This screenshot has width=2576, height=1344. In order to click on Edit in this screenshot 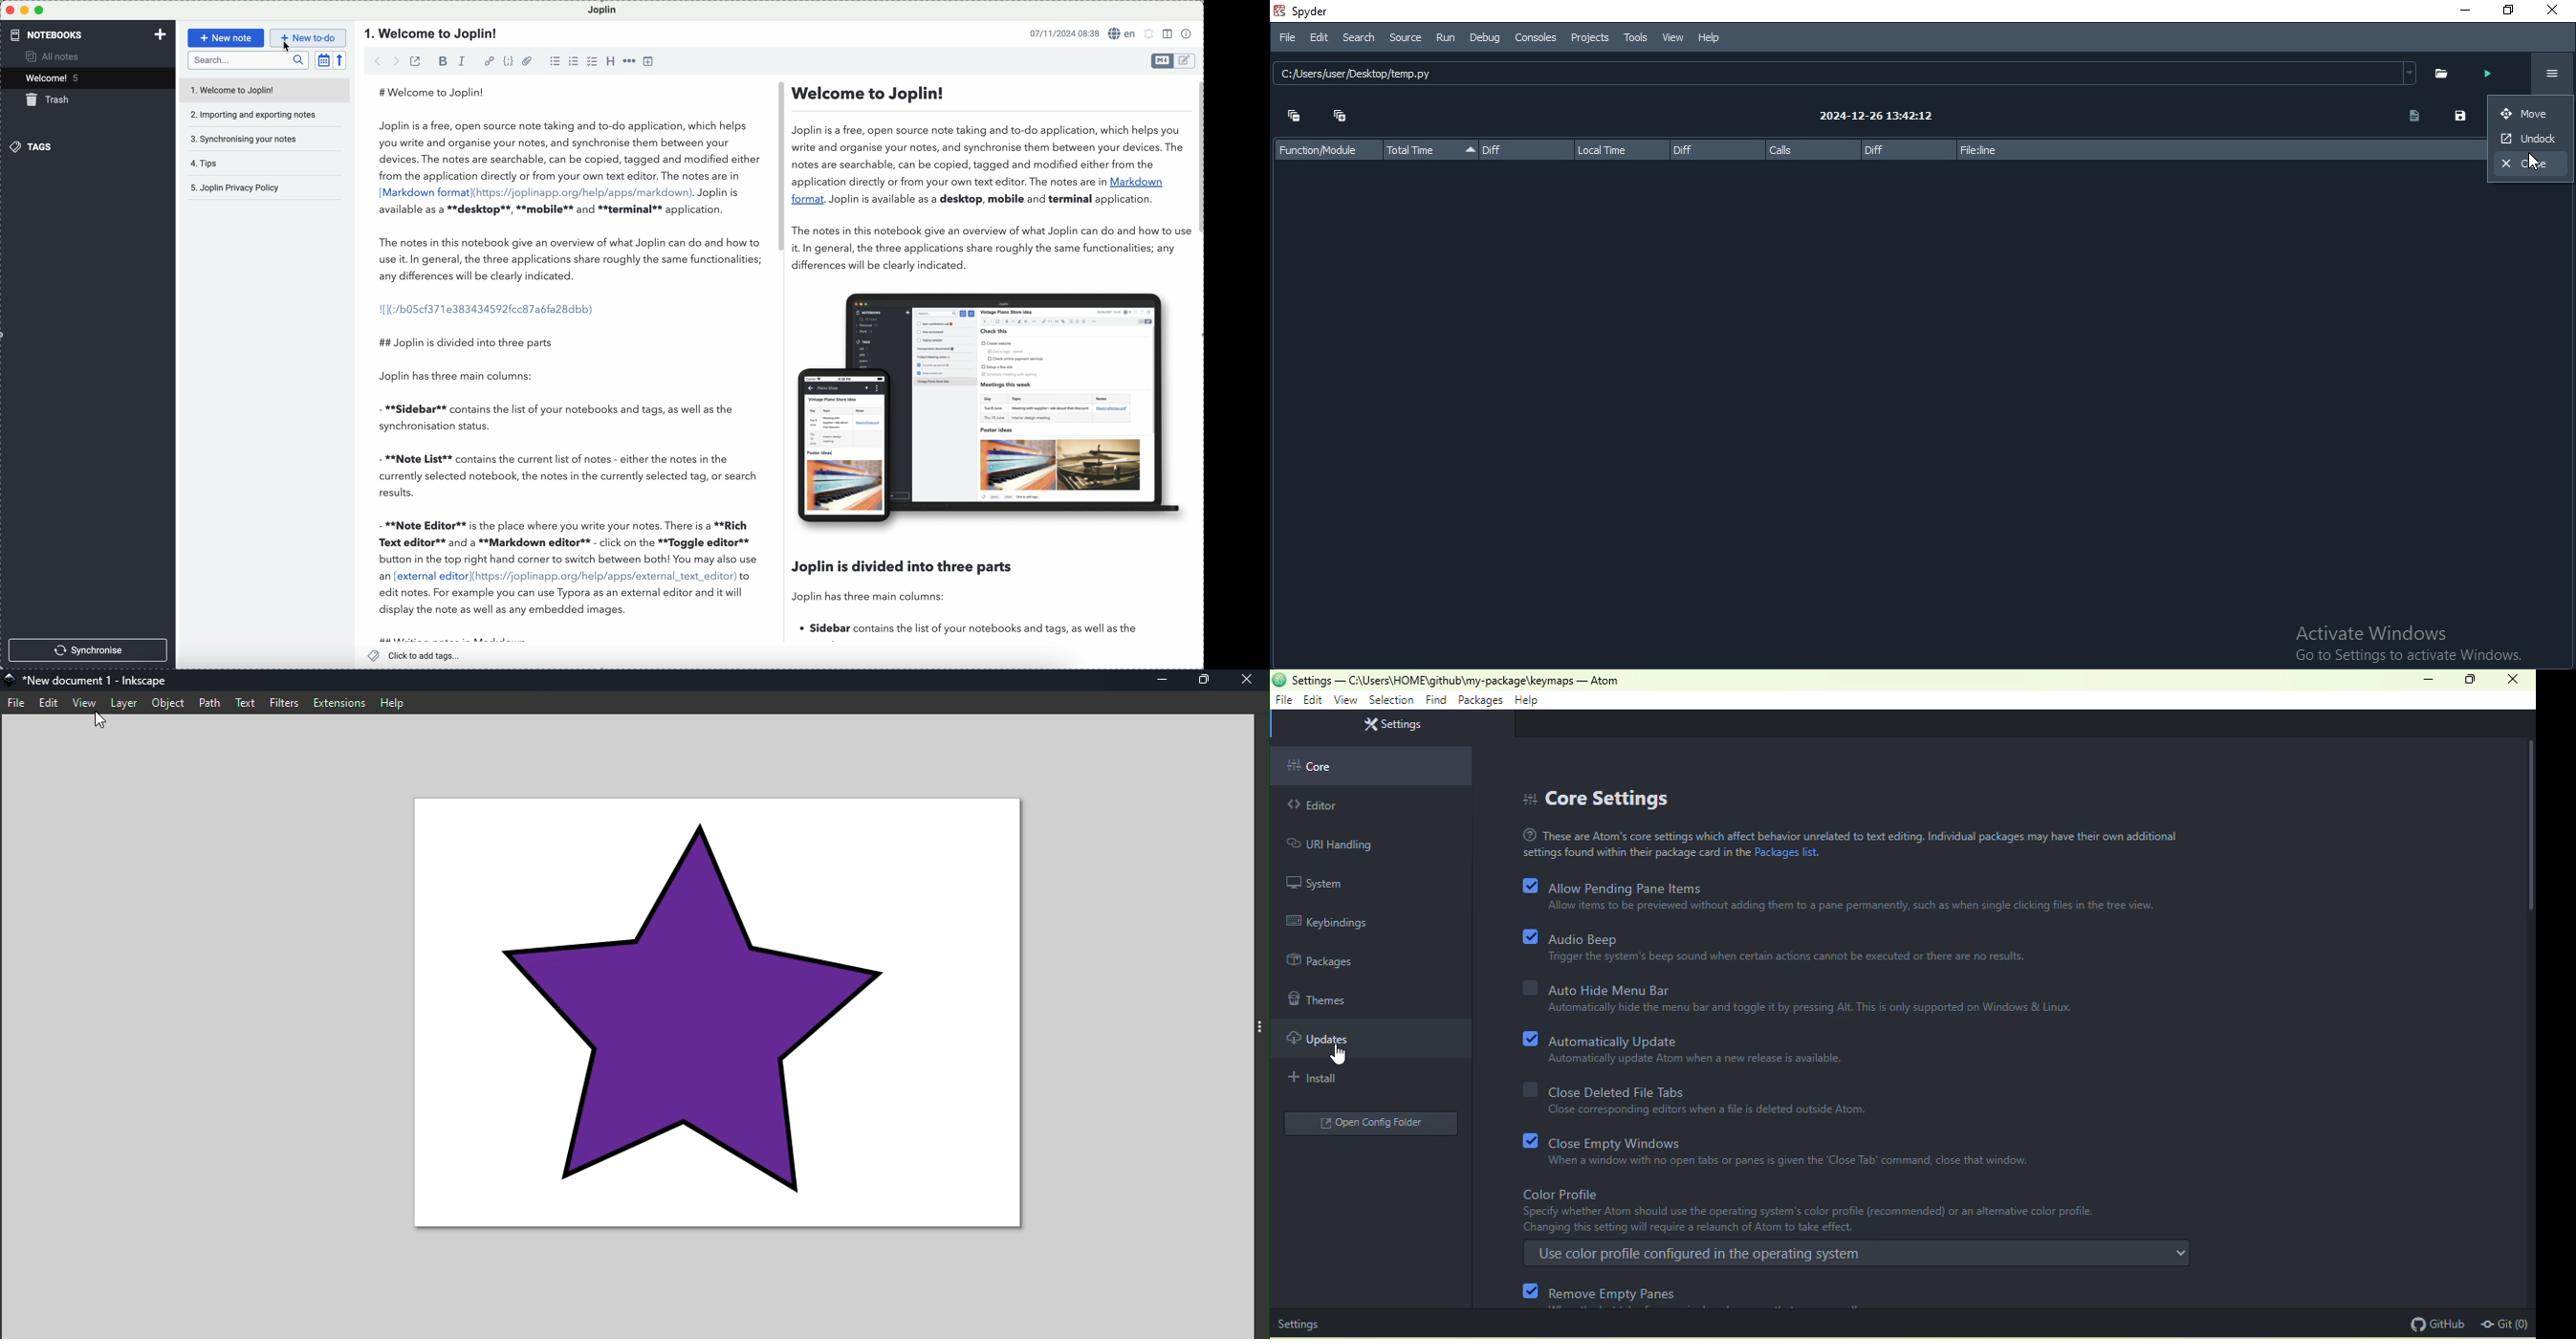, I will do `click(1321, 39)`.